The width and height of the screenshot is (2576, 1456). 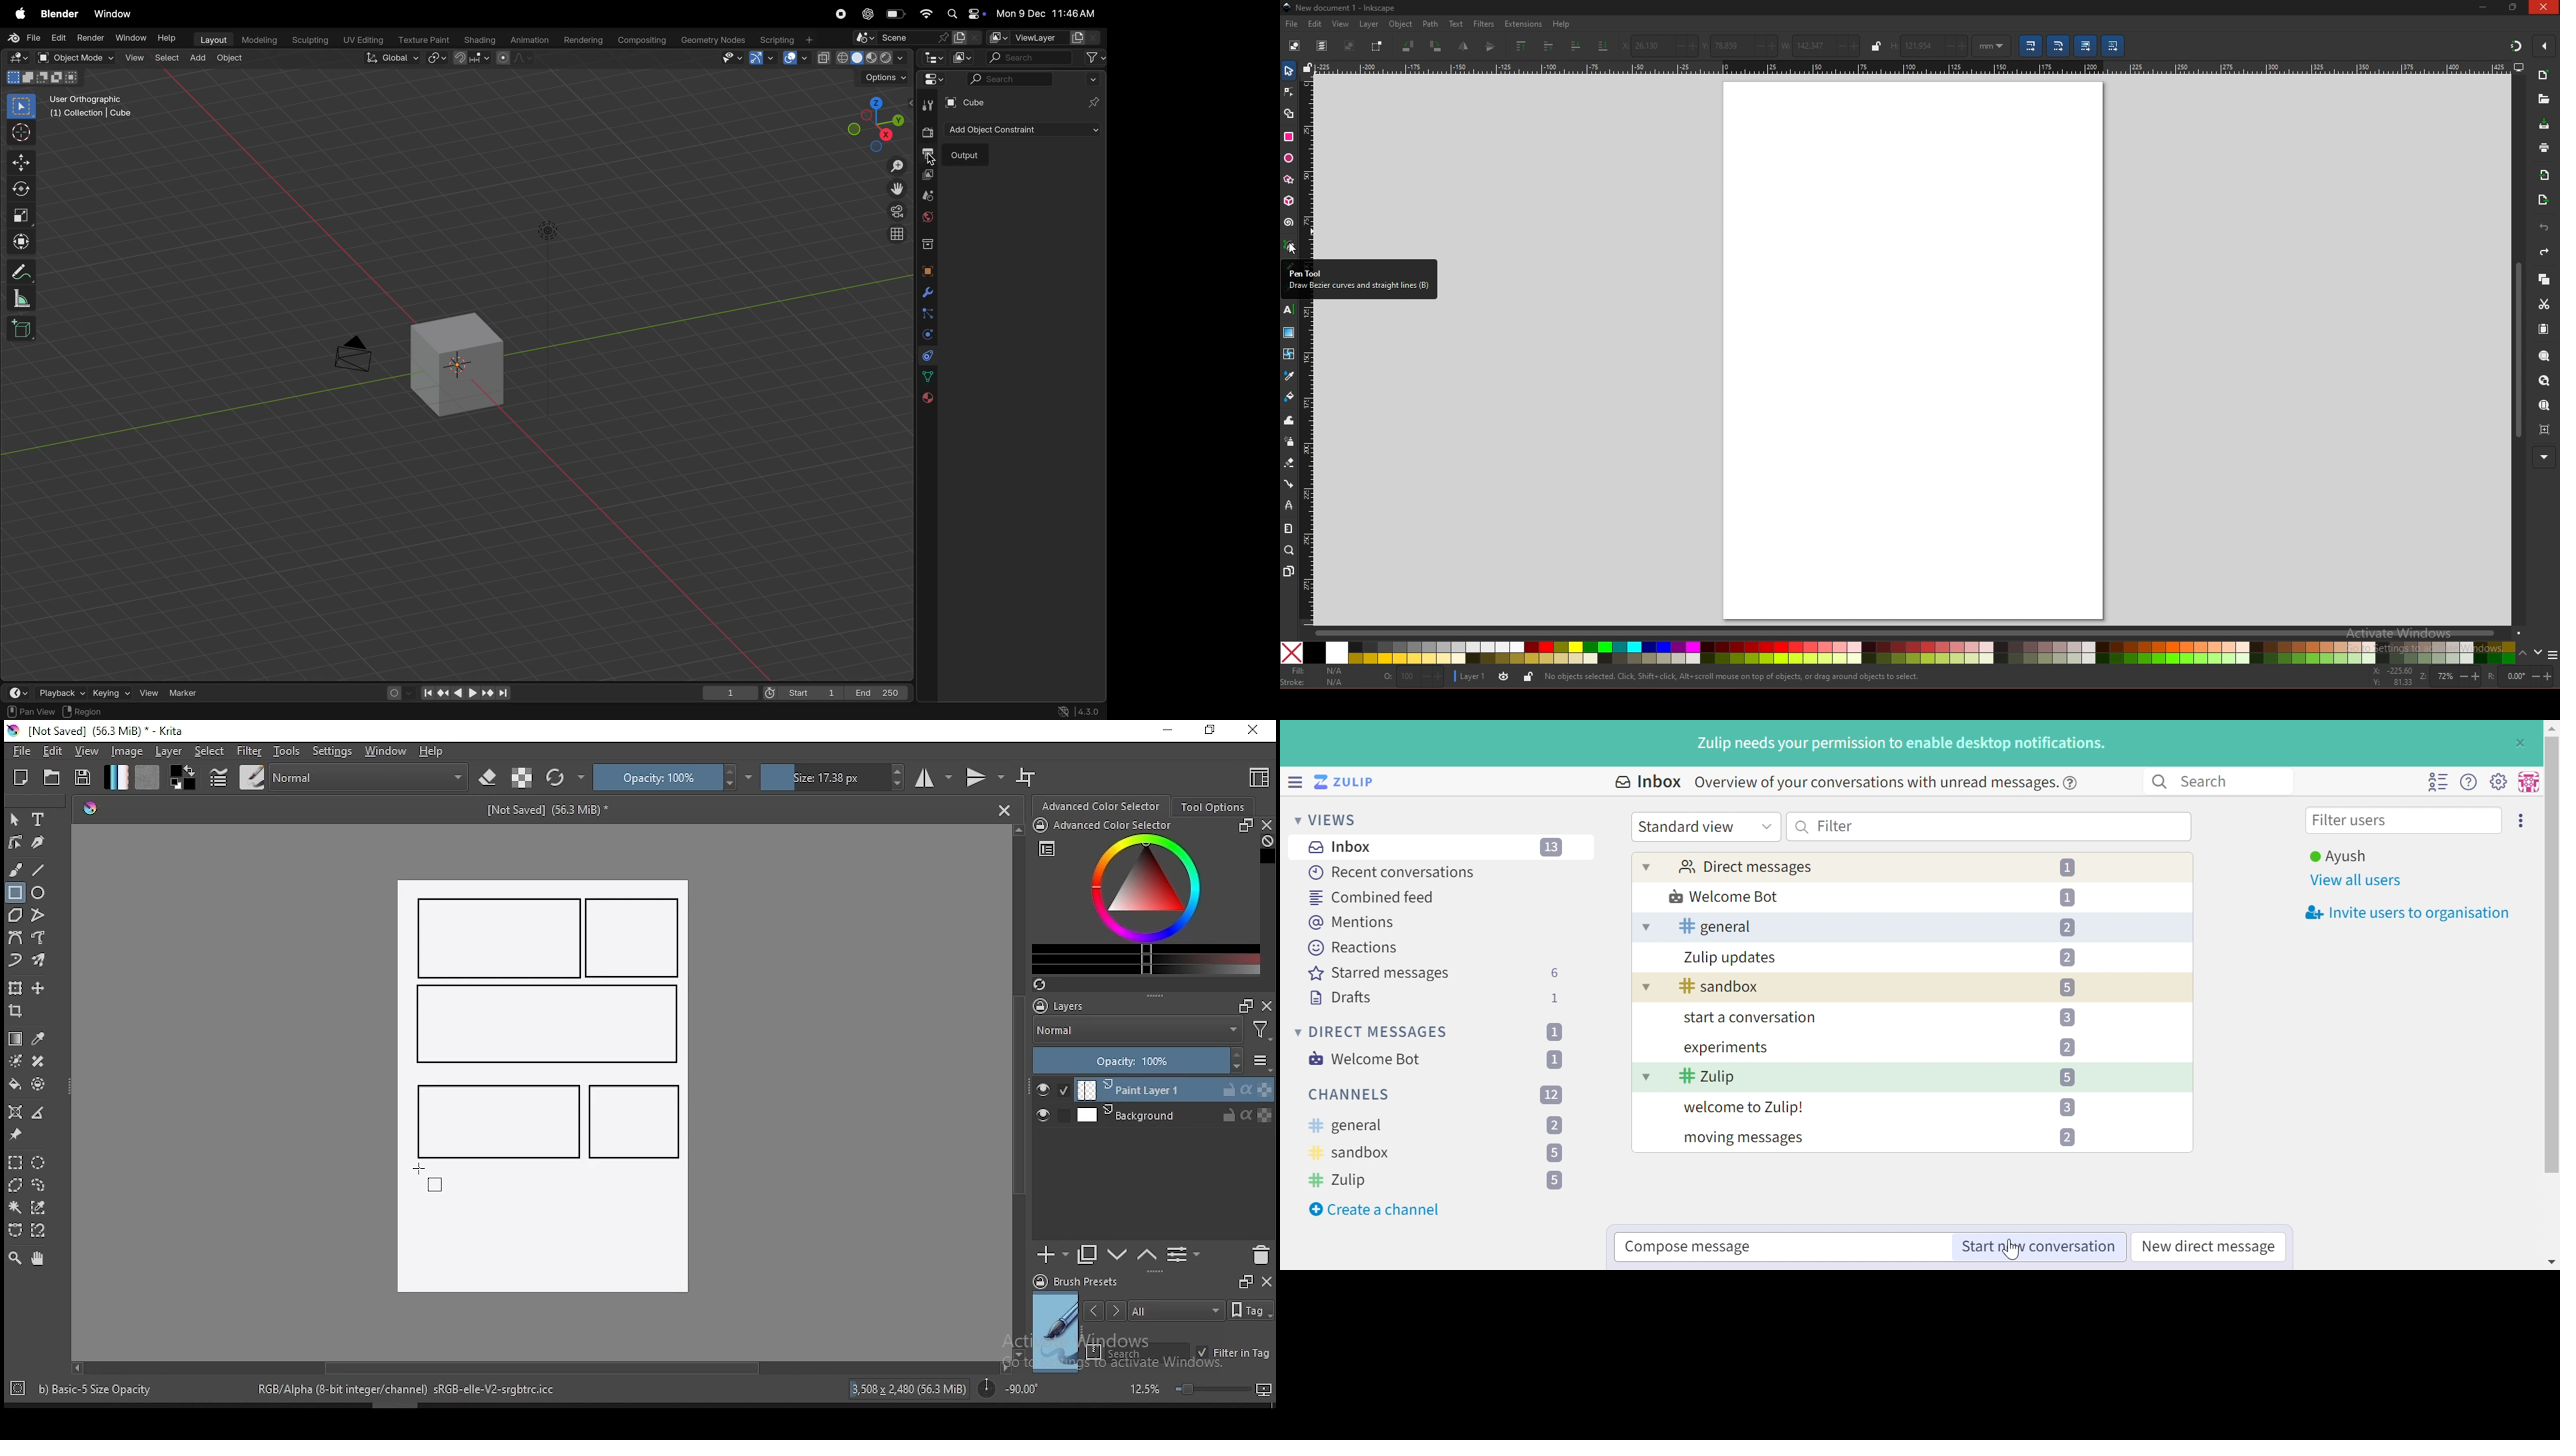 What do you see at coordinates (1289, 505) in the screenshot?
I see `lpe` at bounding box center [1289, 505].